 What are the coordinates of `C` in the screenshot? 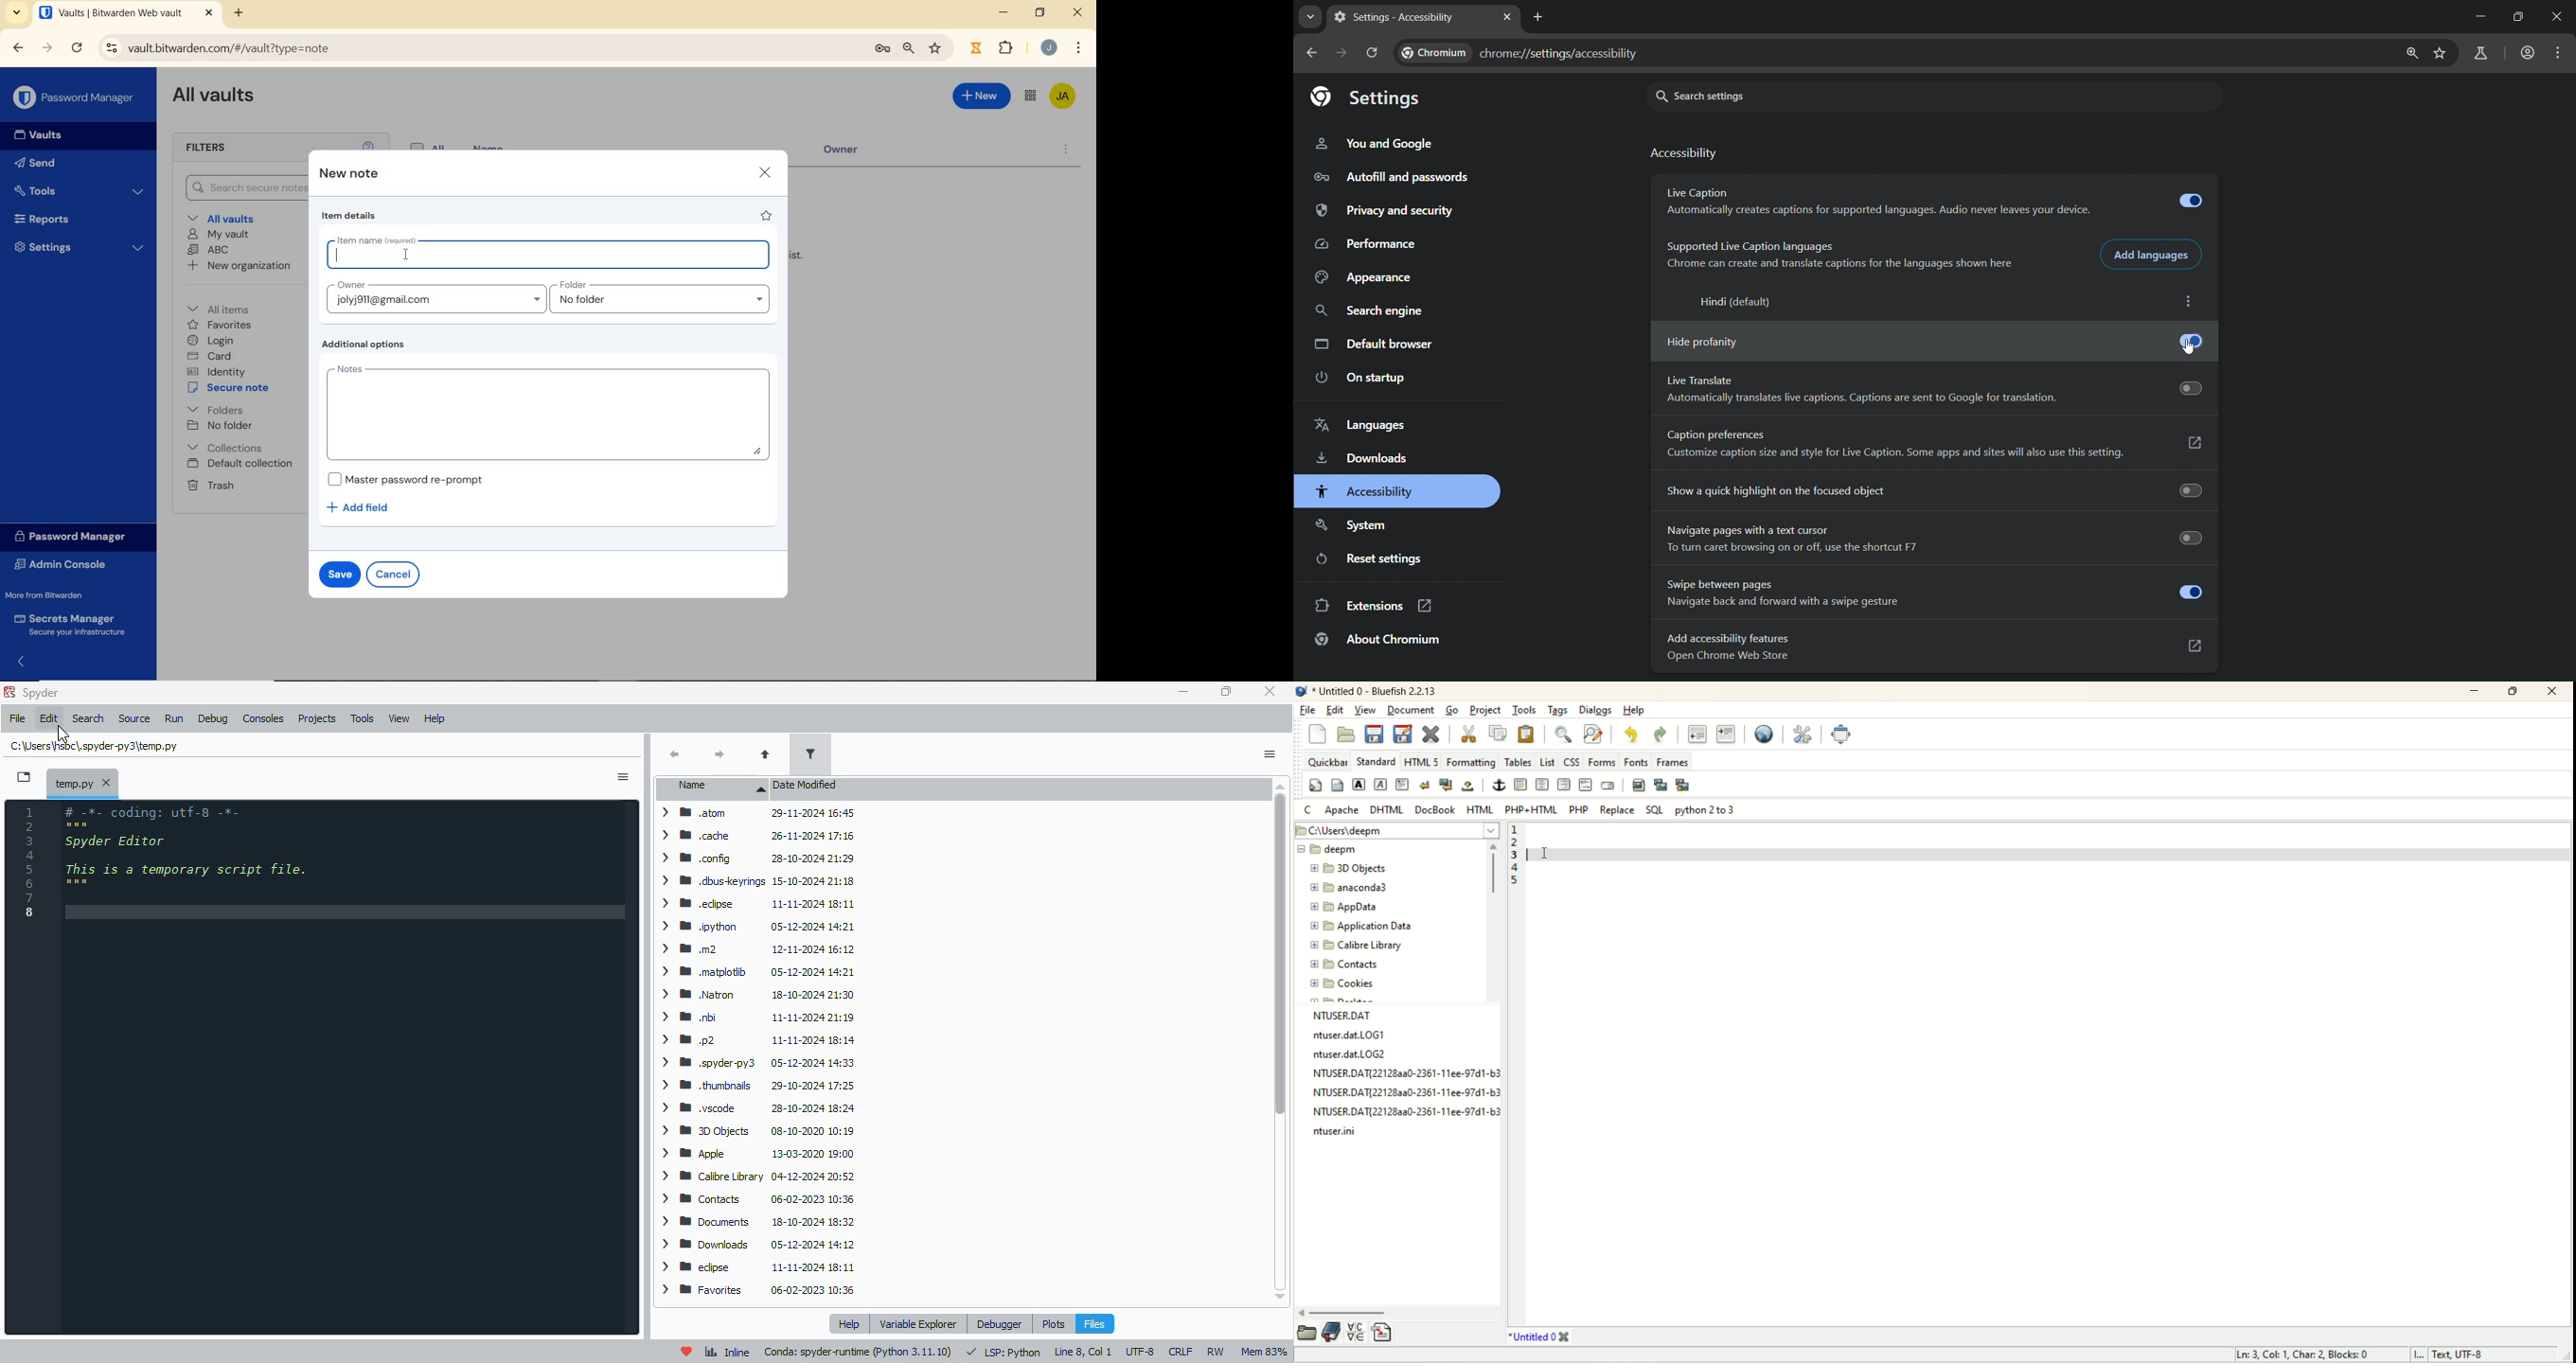 It's located at (1307, 811).